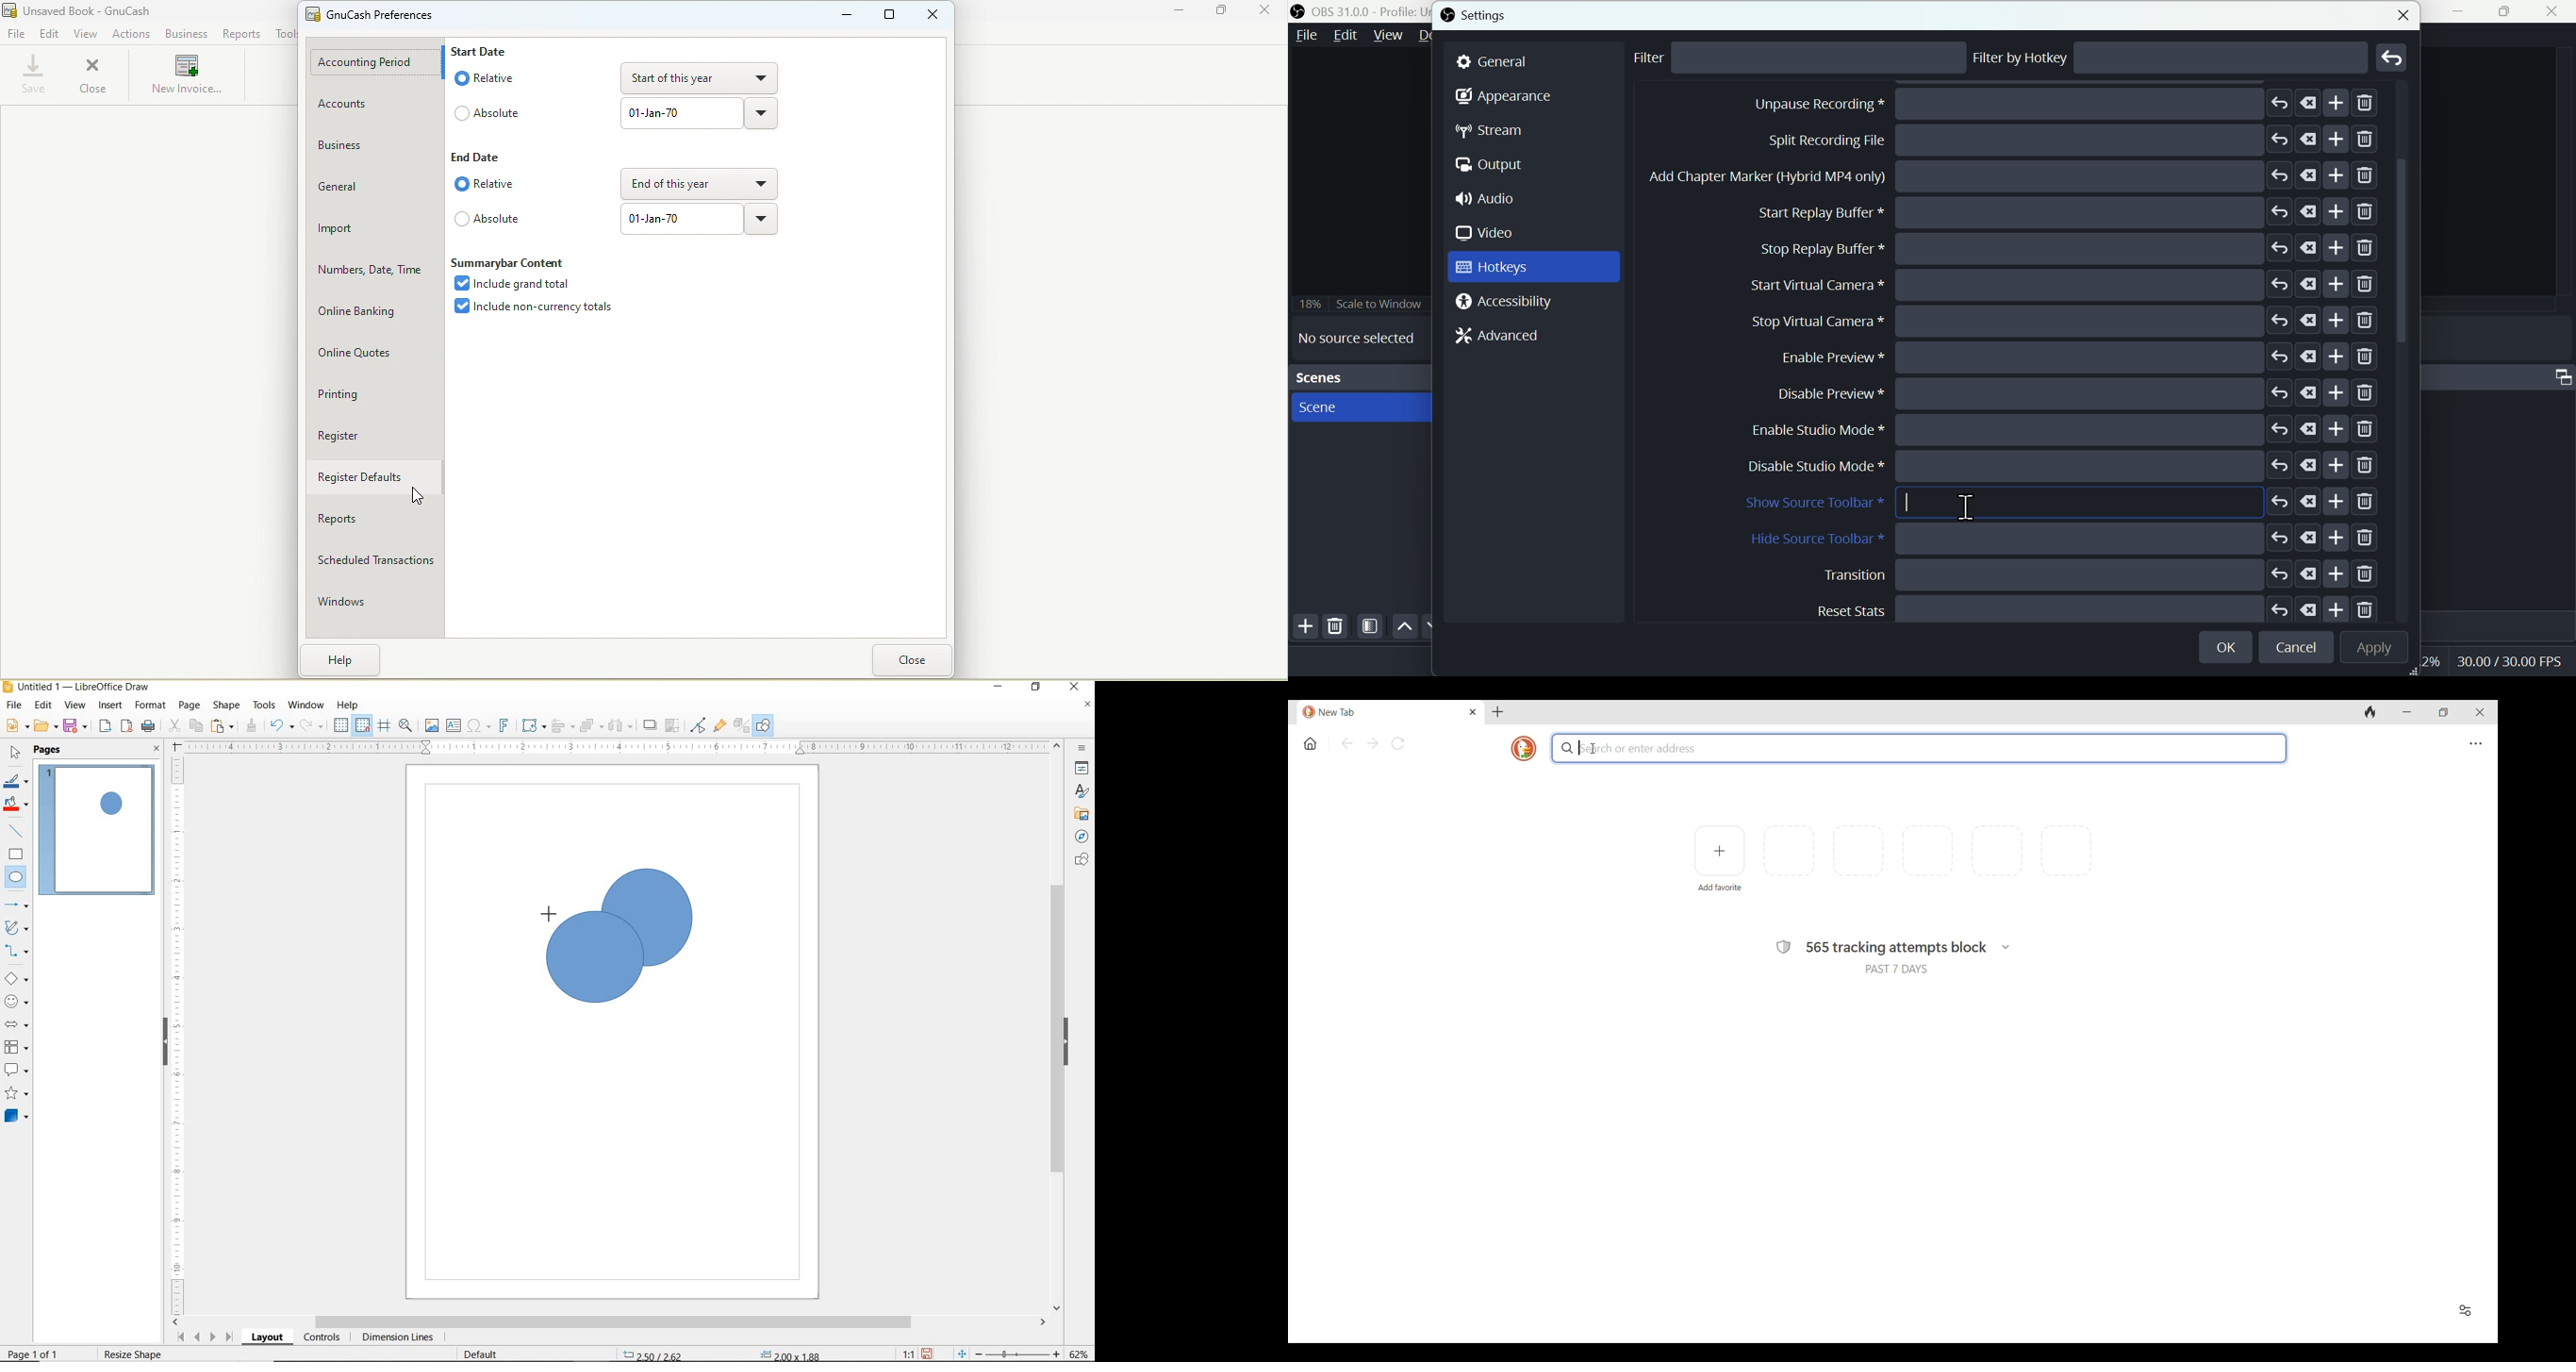 This screenshot has width=2576, height=1372. Describe the element at coordinates (16, 1095) in the screenshot. I see `STARS AND BANNERS` at that location.